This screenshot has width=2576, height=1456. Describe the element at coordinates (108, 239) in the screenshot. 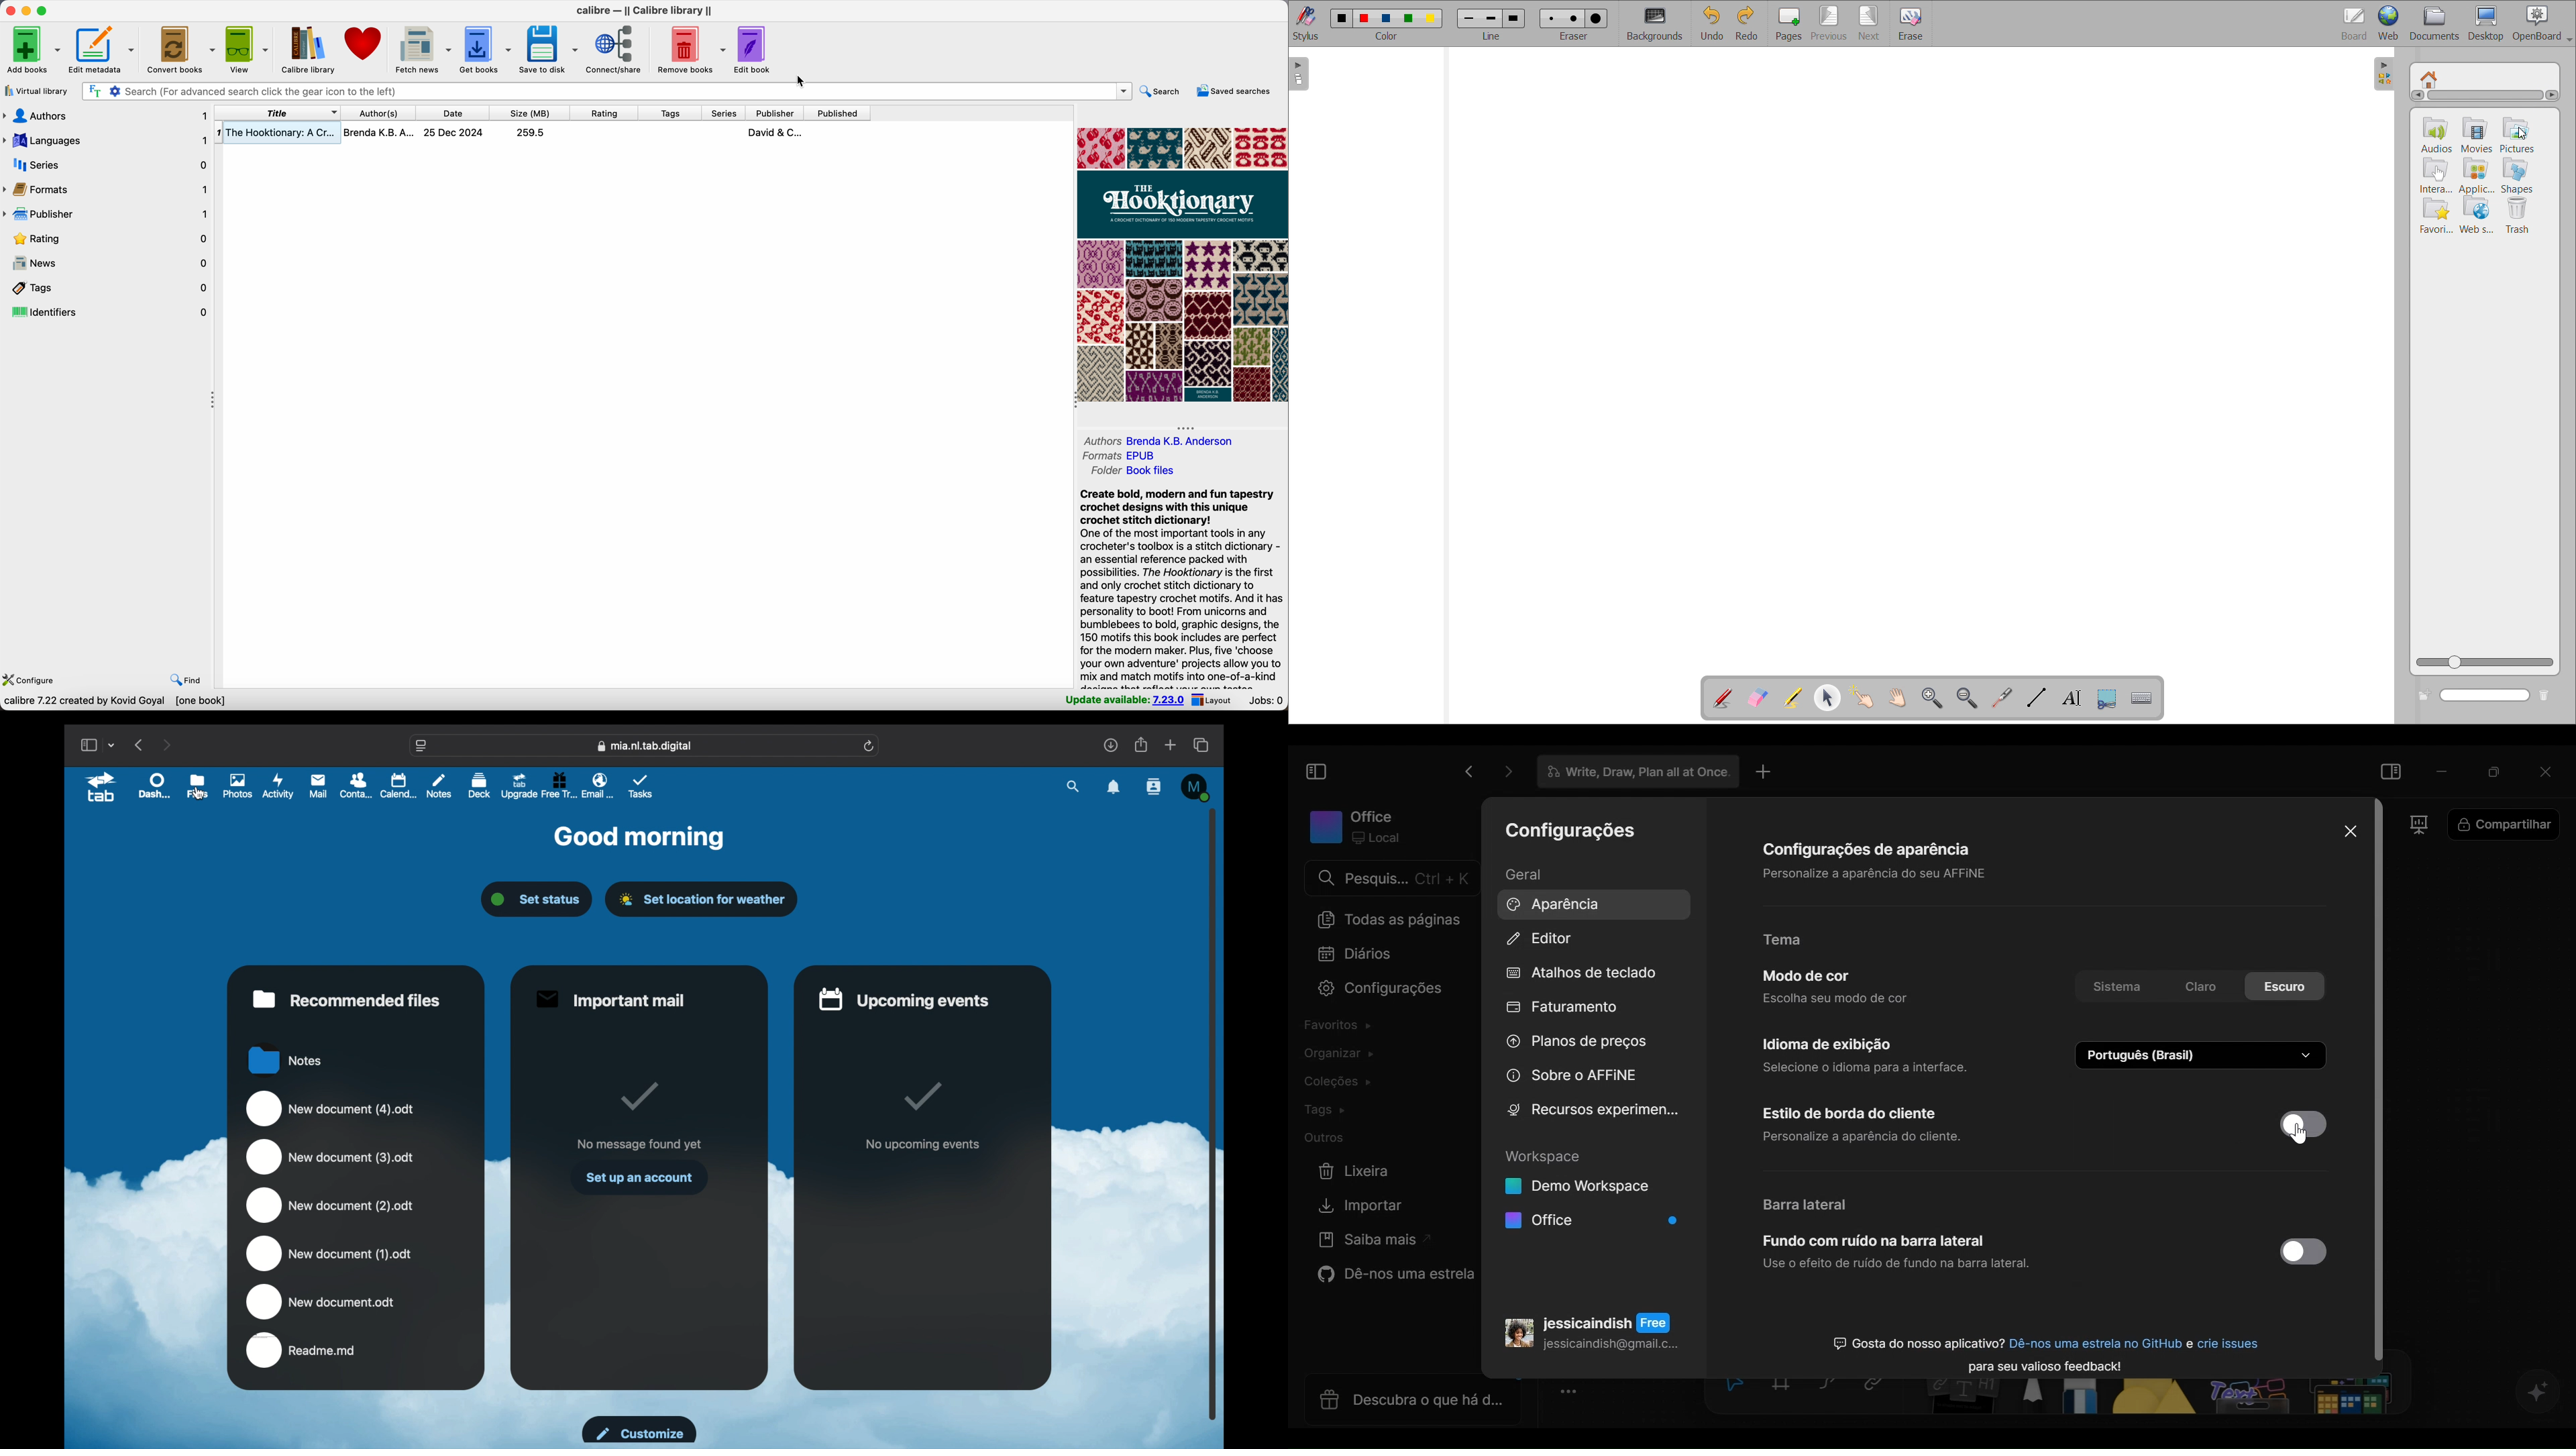

I see `rating` at that location.